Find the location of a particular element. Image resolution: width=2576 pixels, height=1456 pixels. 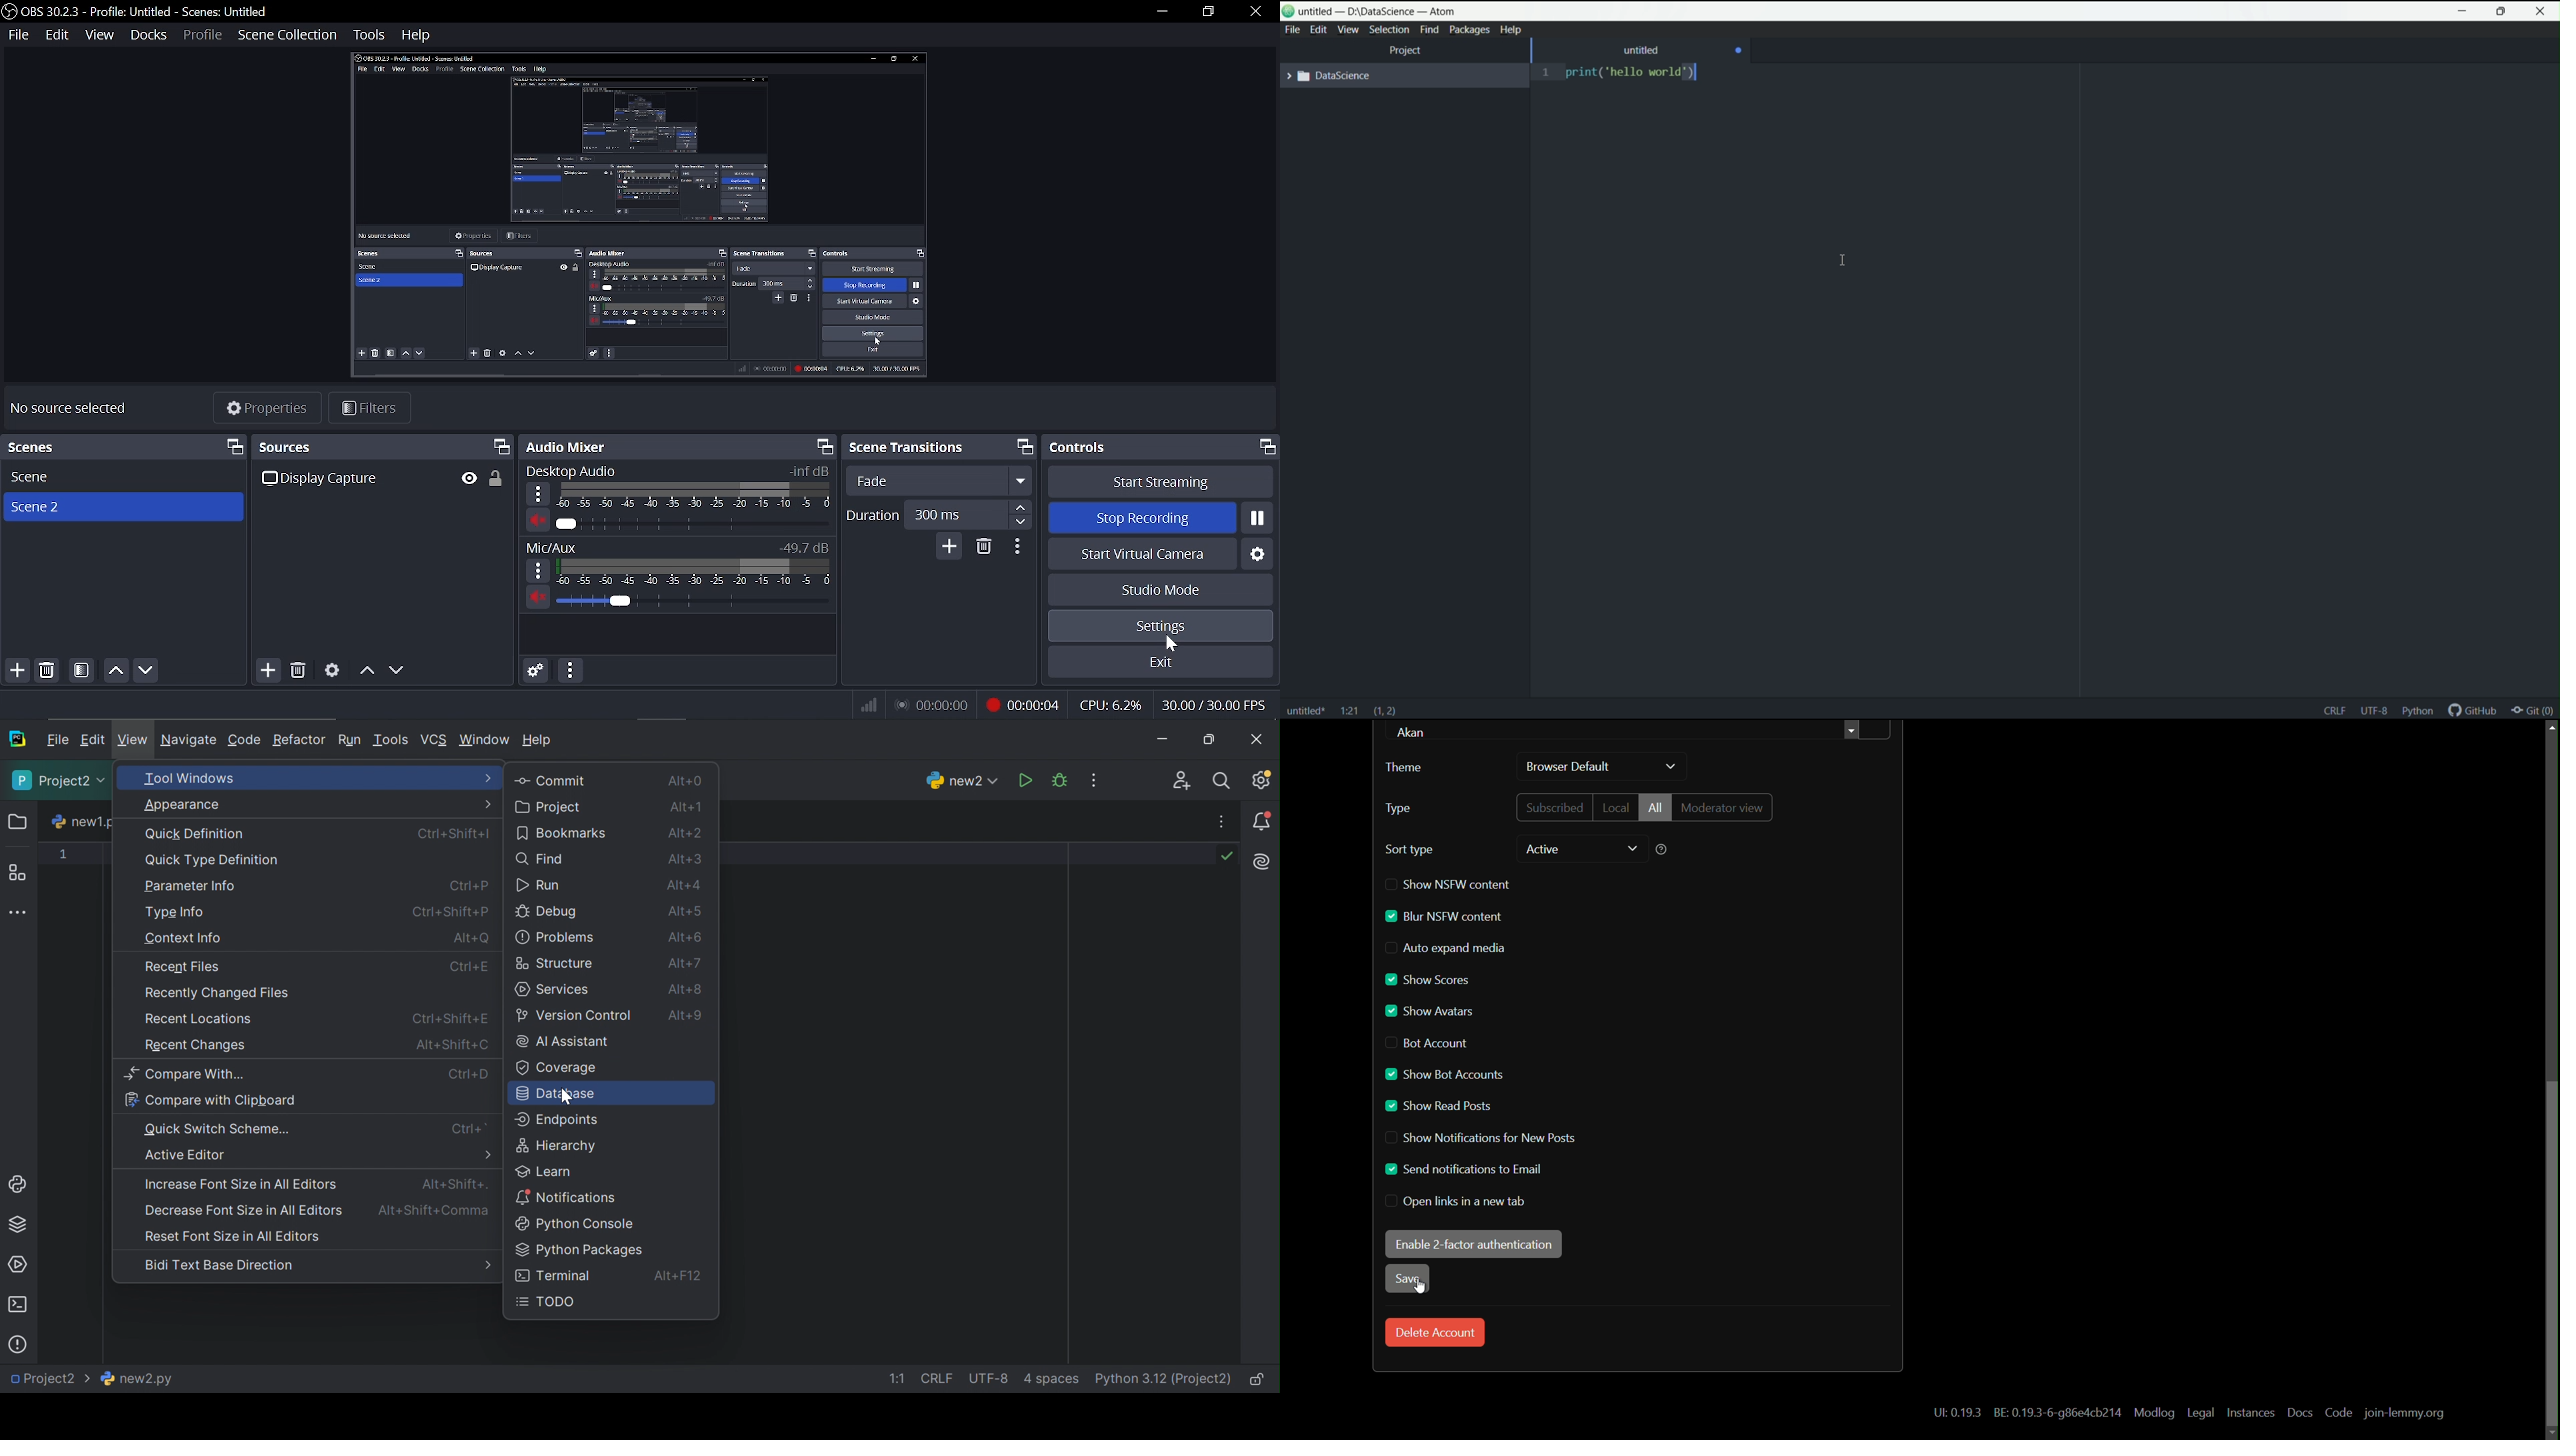

exit is located at coordinates (1160, 662).